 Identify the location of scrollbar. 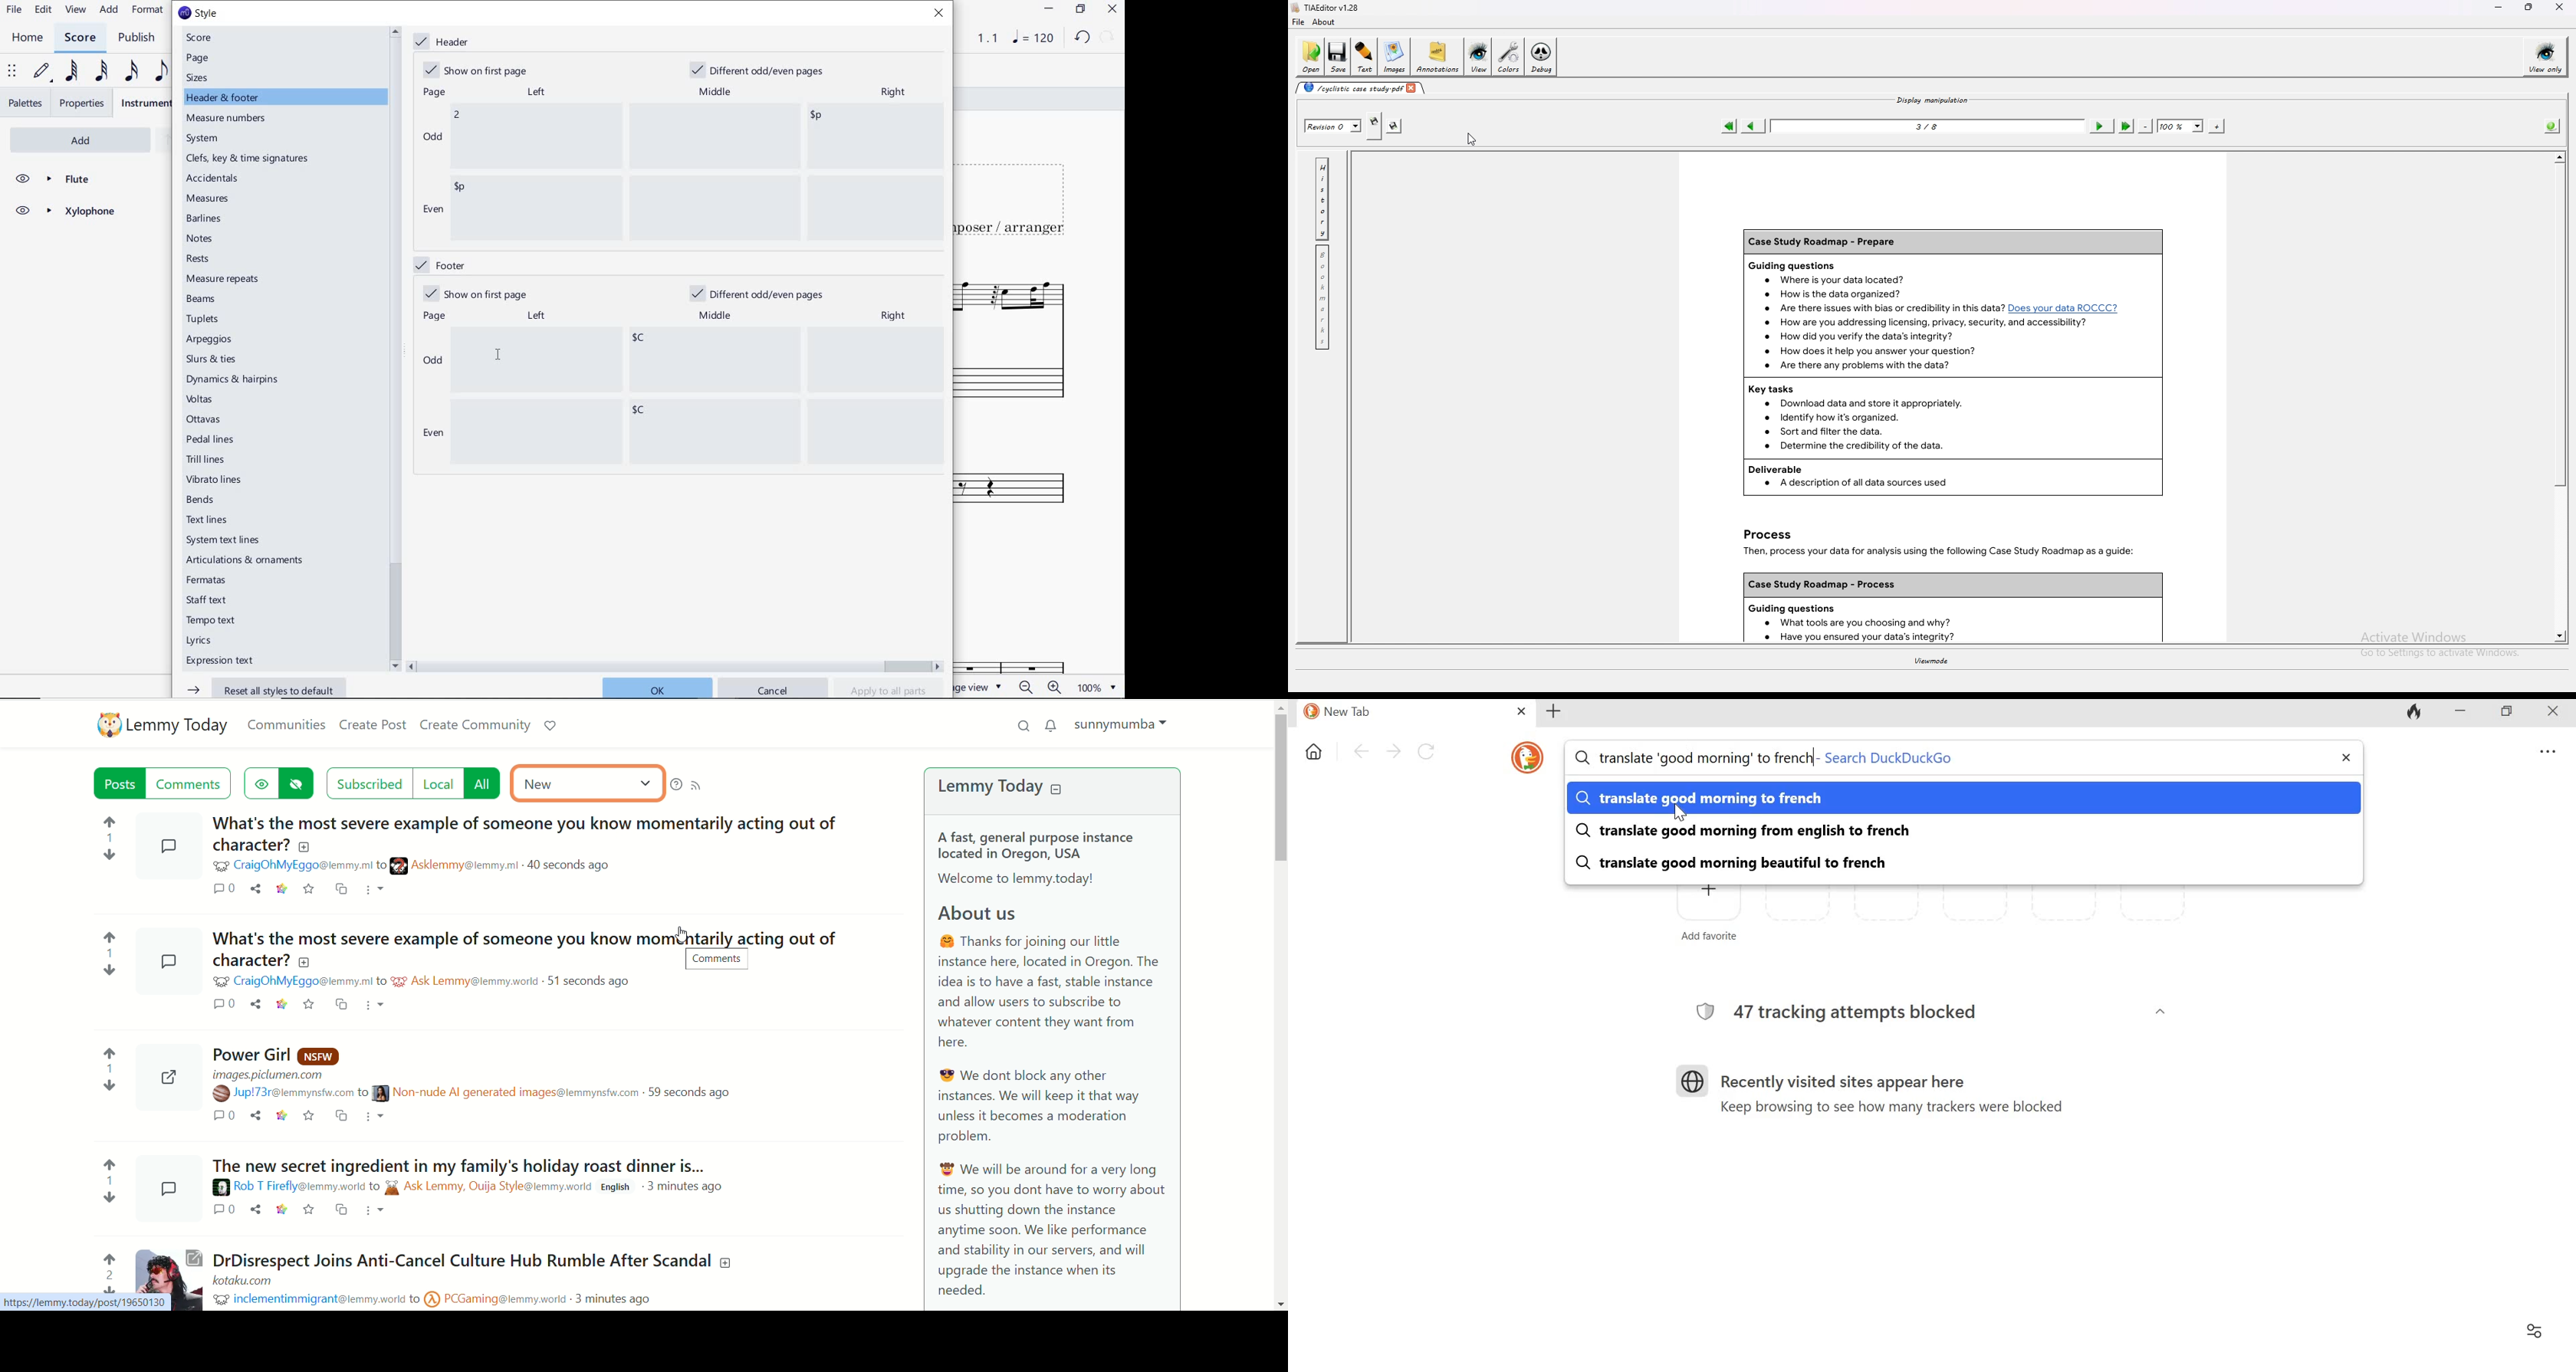
(394, 348).